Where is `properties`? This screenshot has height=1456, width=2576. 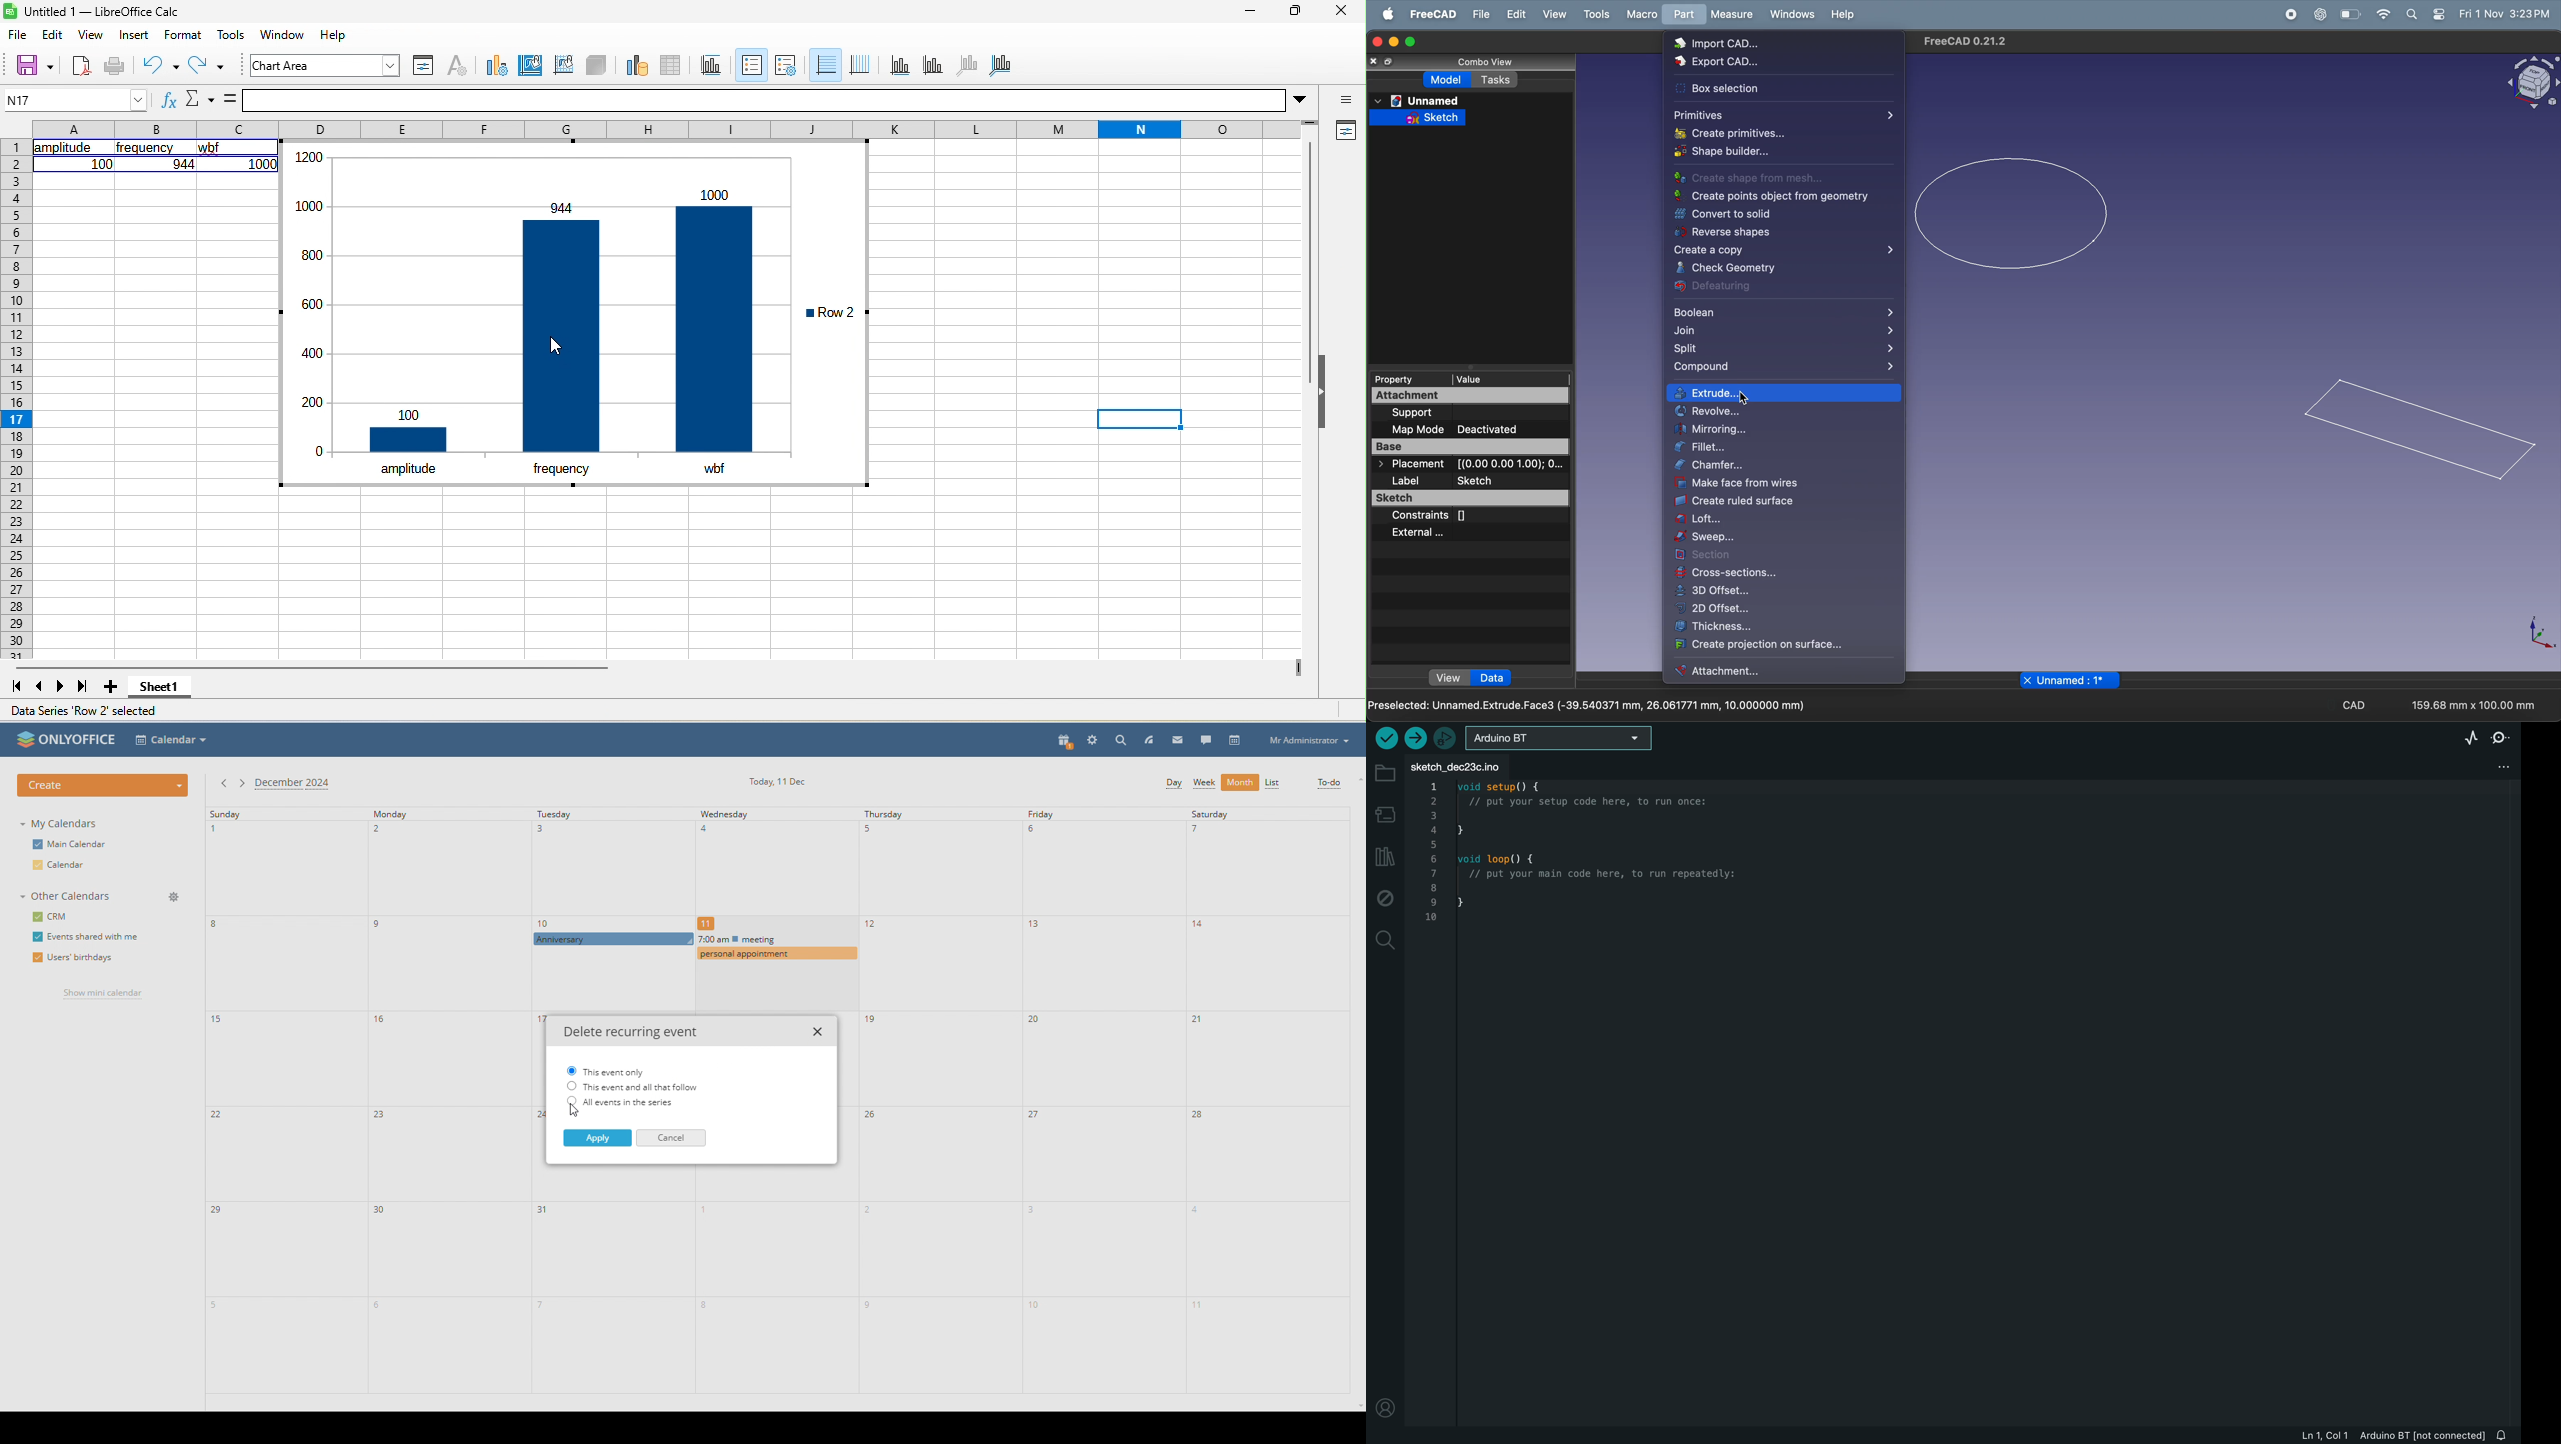 properties is located at coordinates (1342, 130).